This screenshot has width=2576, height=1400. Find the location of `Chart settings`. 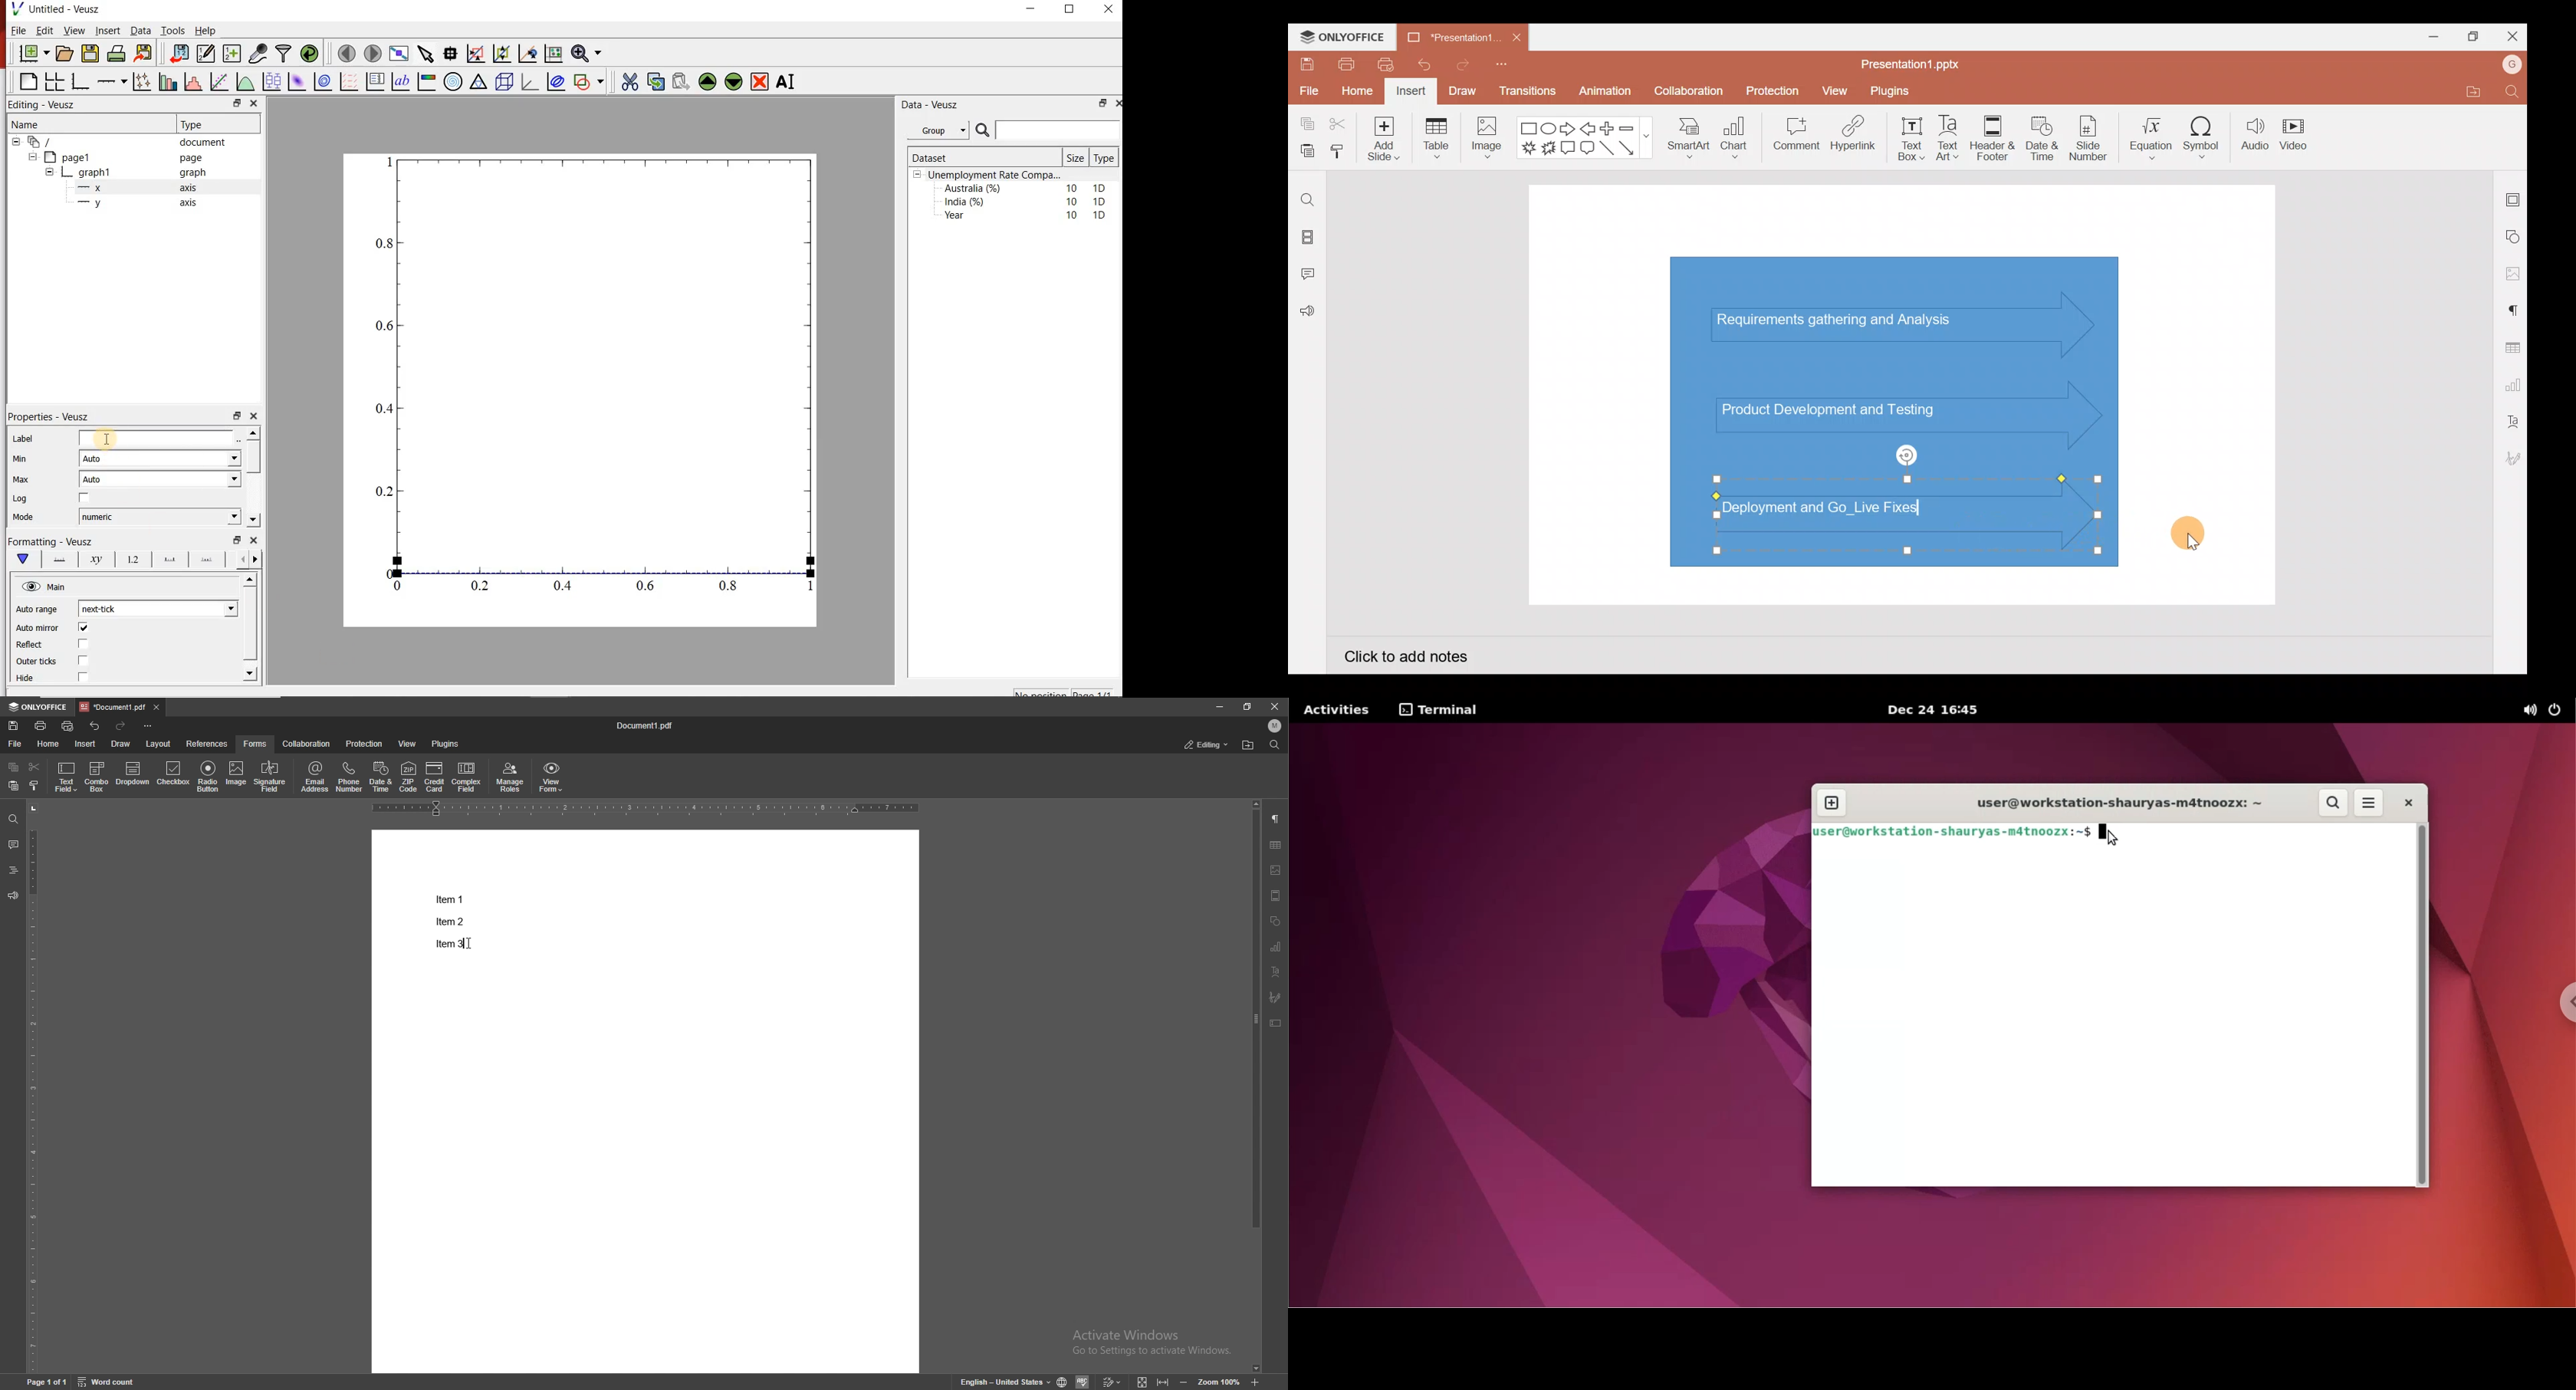

Chart settings is located at coordinates (2512, 382).